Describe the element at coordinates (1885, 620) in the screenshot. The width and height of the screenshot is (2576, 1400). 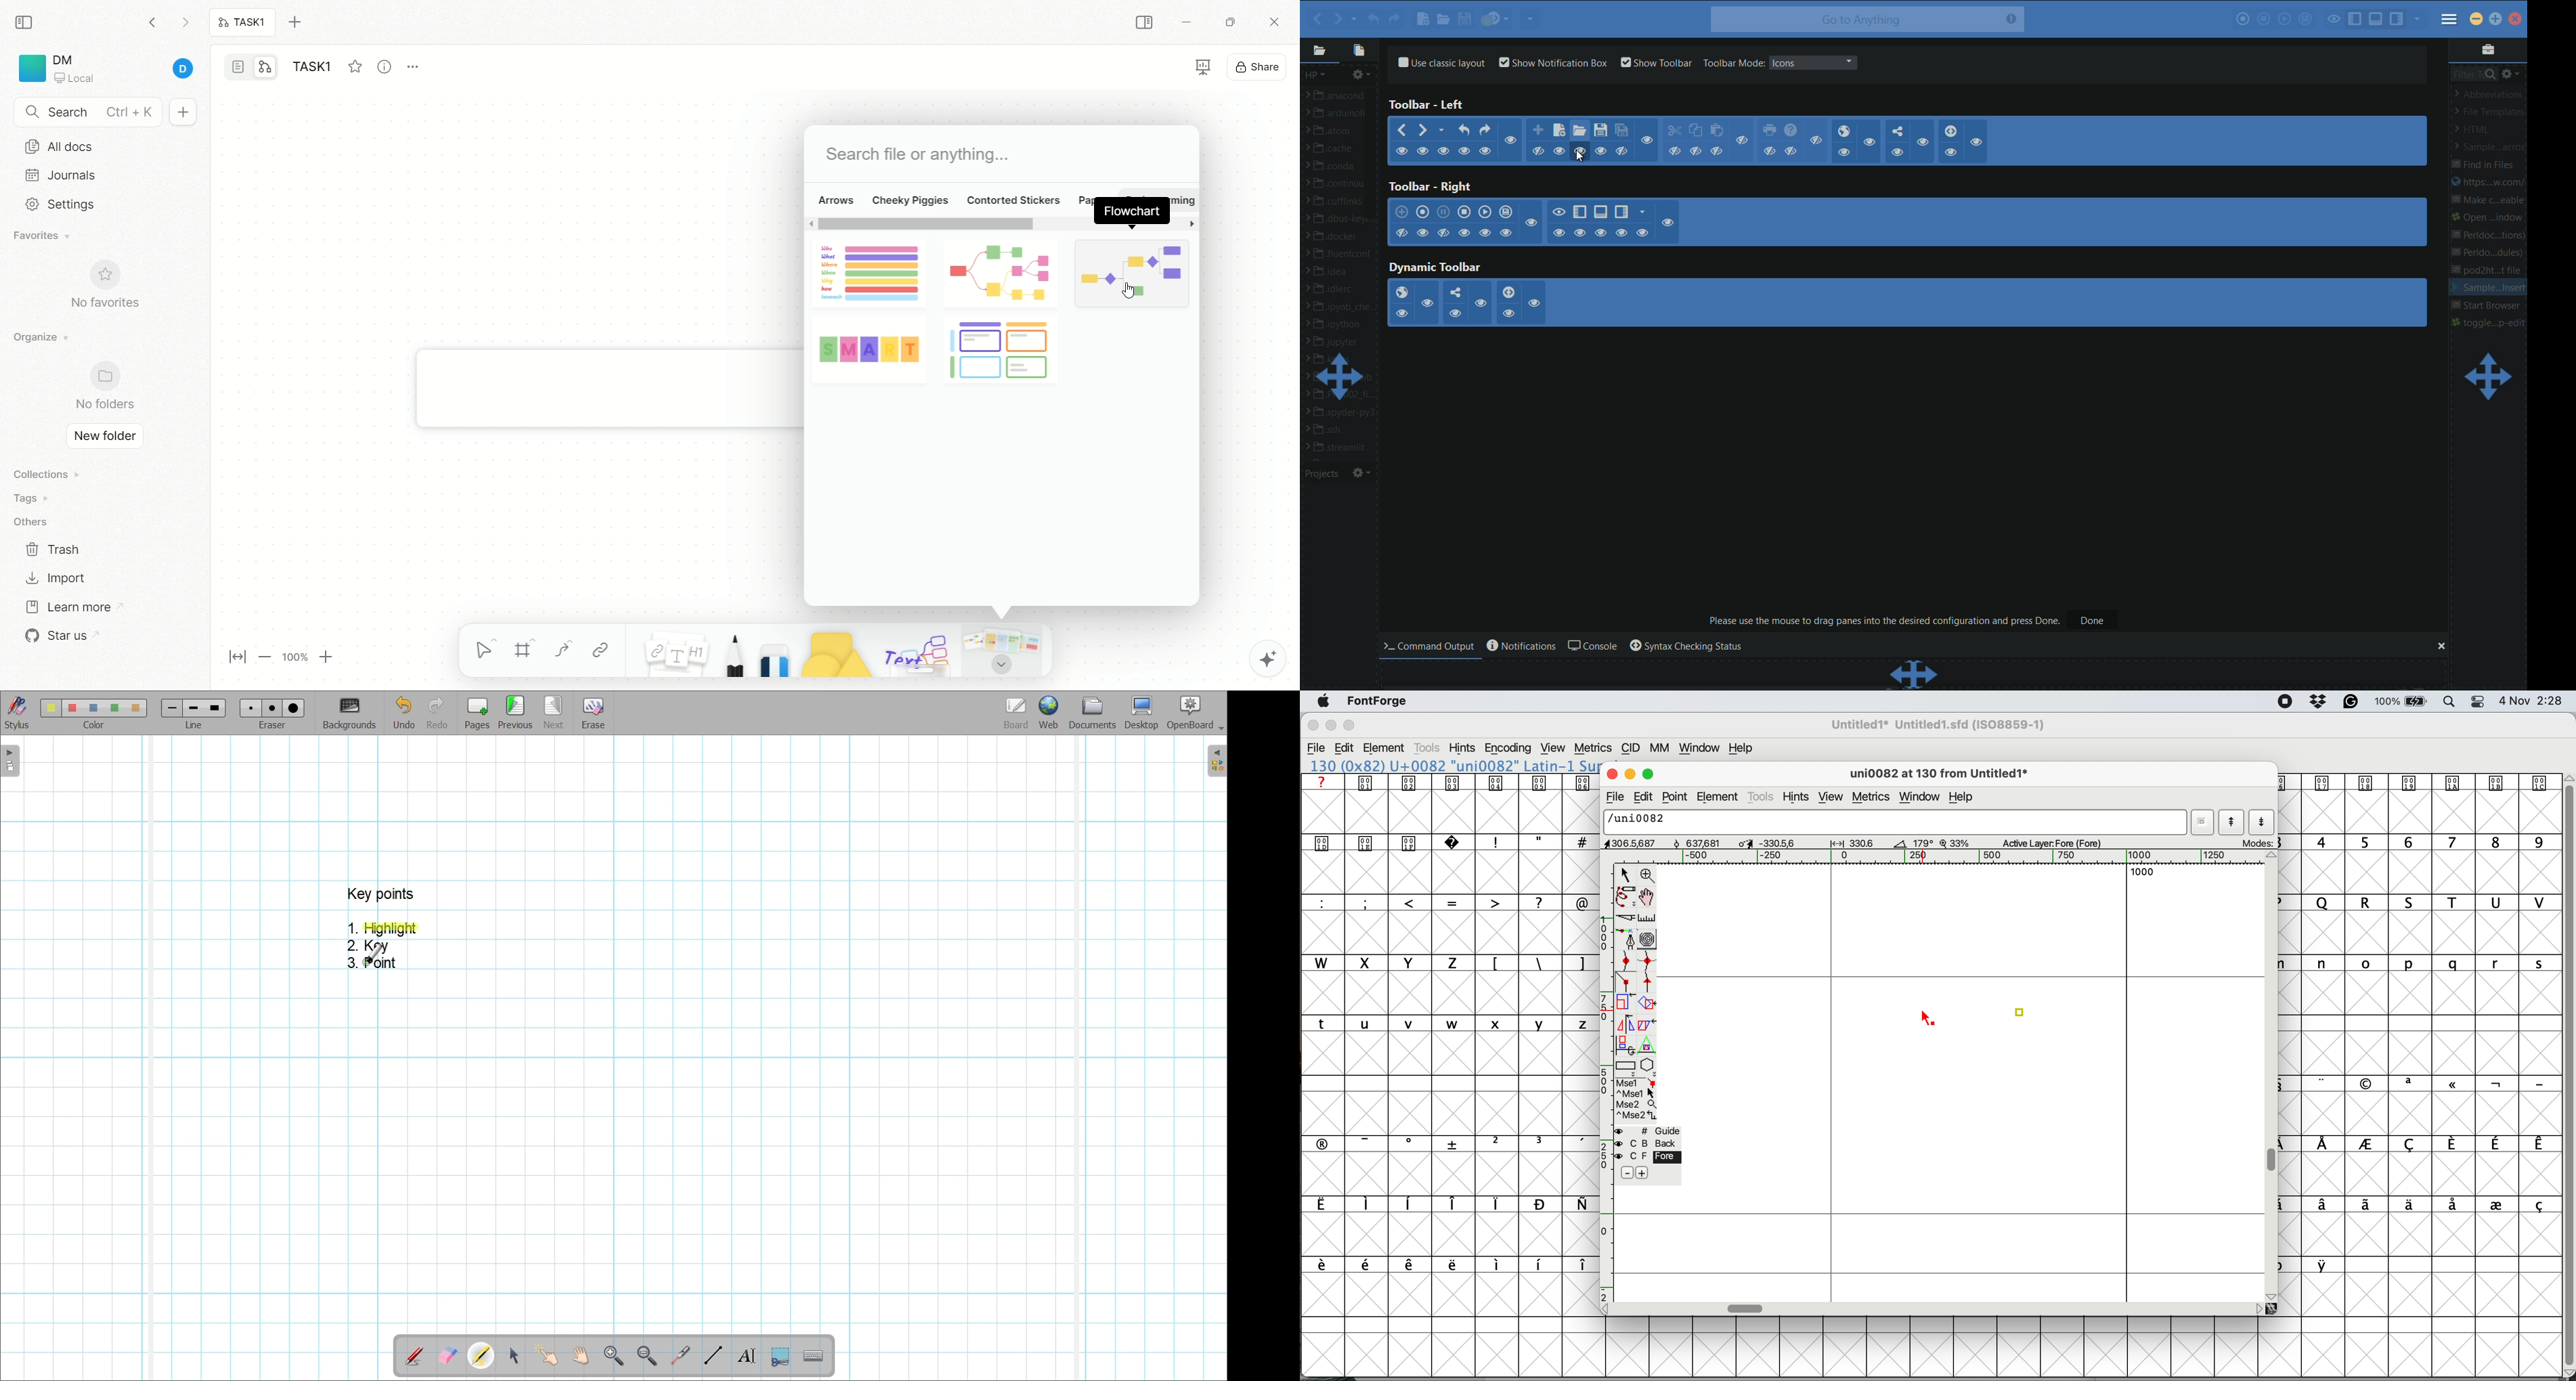
I see `Please use the mouse to drag panes into the desired configuration and press Done.` at that location.